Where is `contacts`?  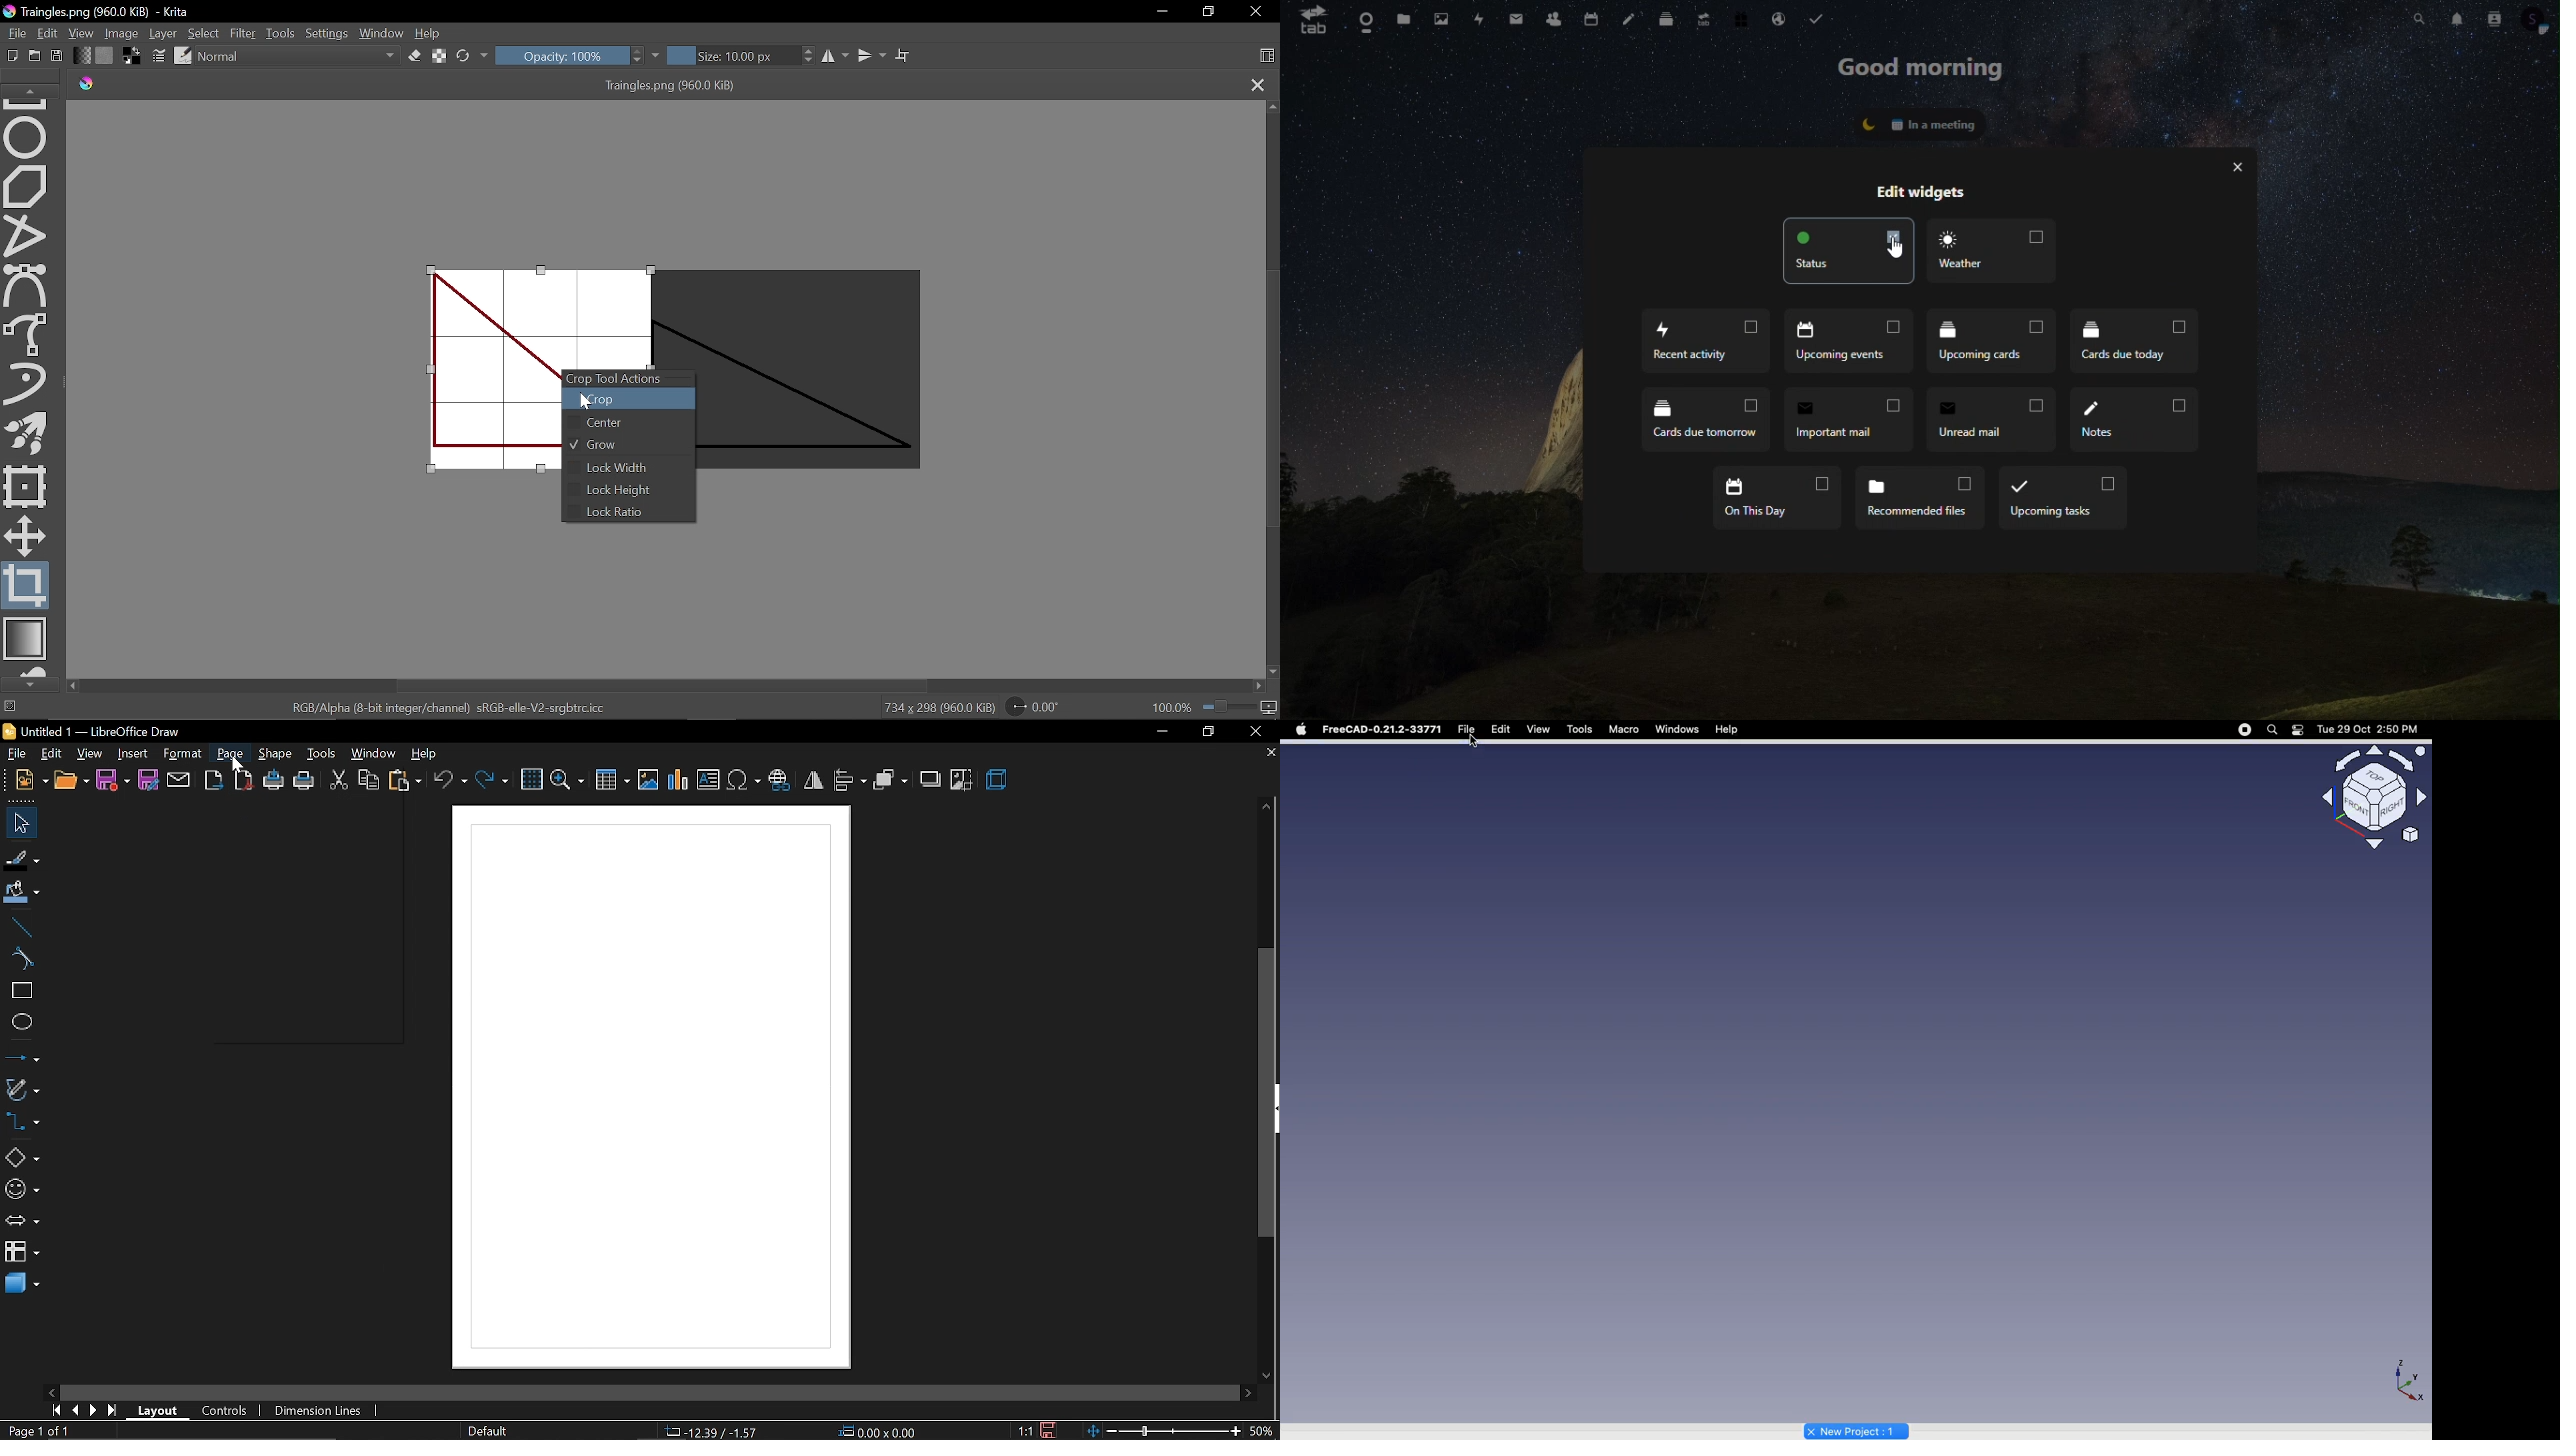 contacts is located at coordinates (2496, 21).